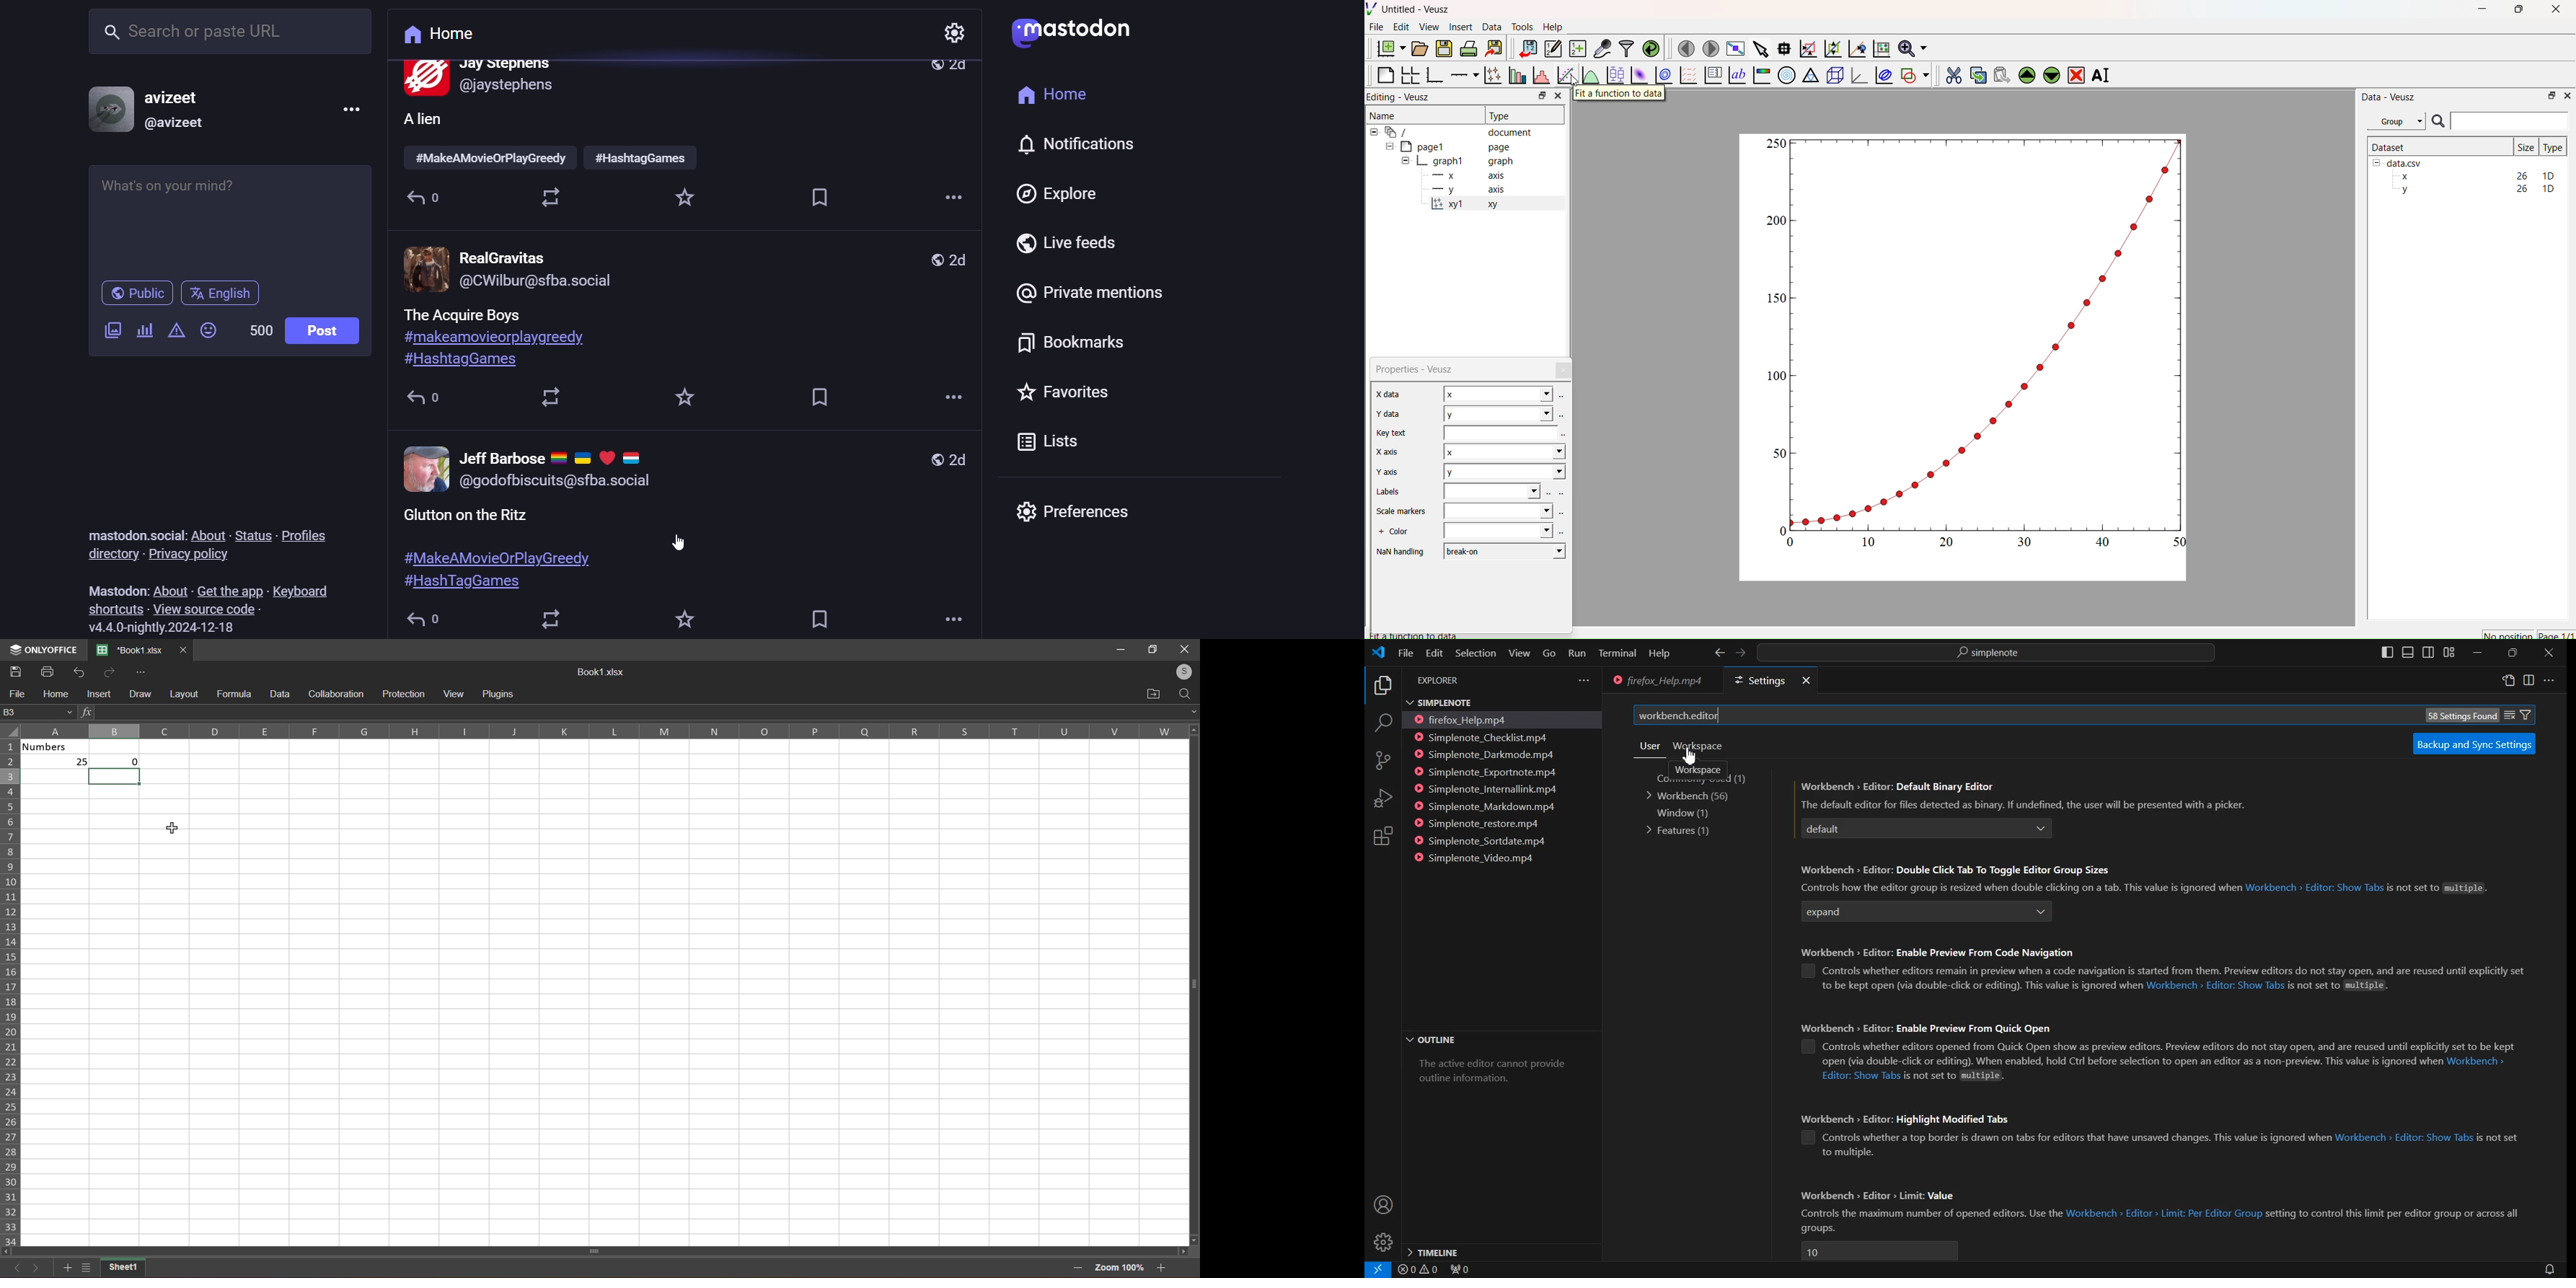 This screenshot has height=1288, width=2576. I want to click on Simplenote  Files, so click(1489, 702).